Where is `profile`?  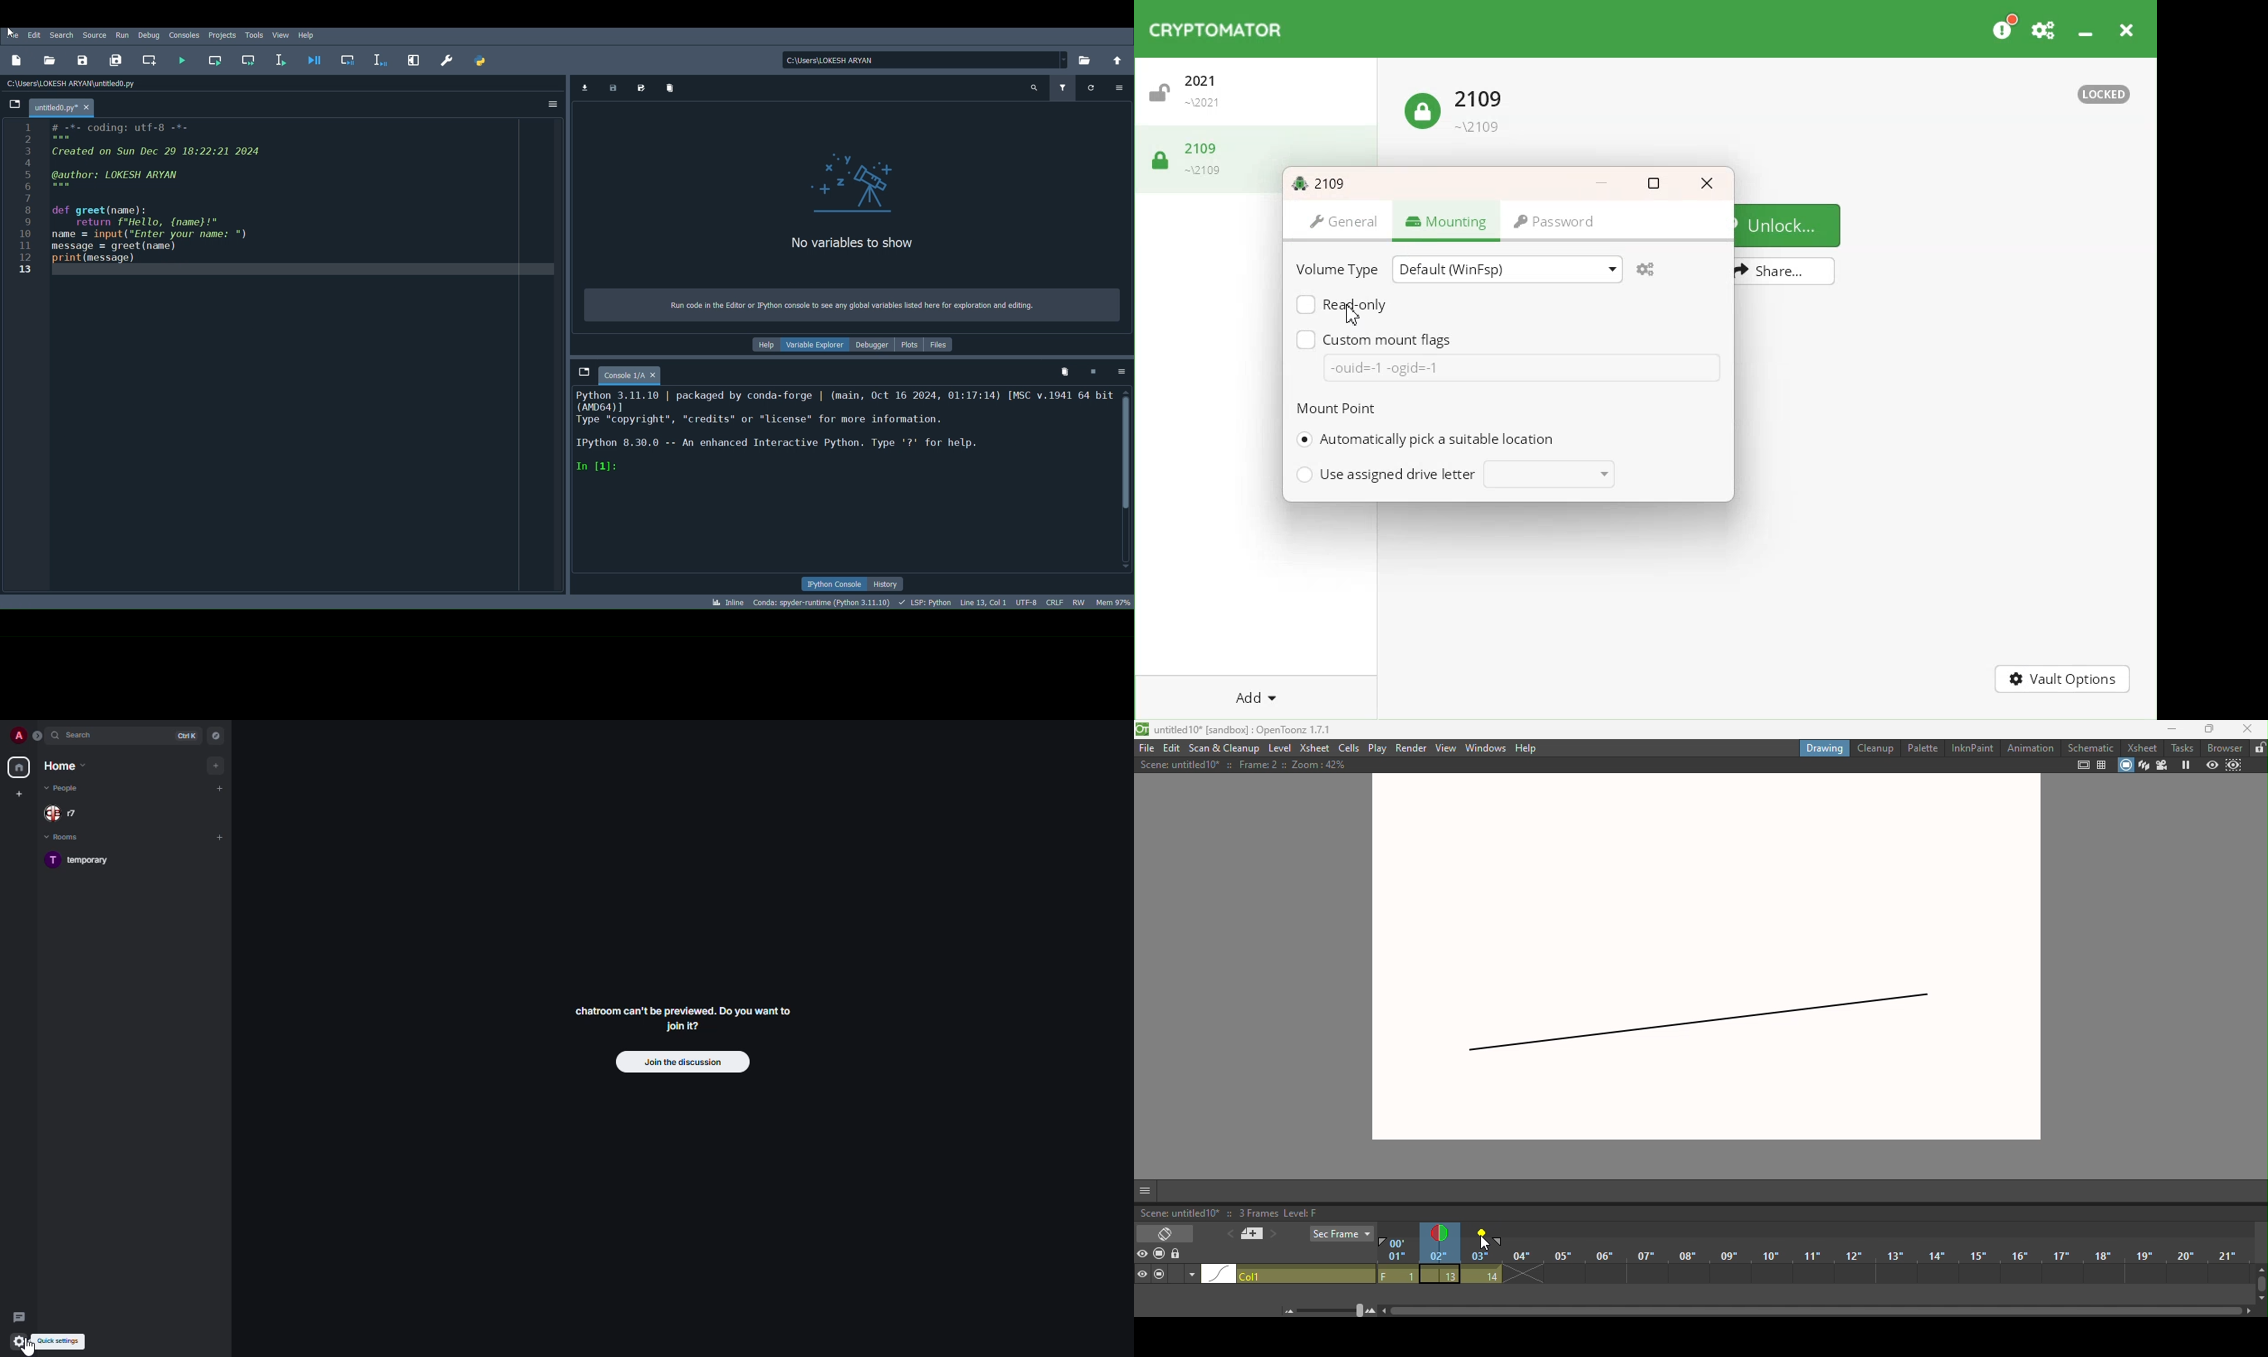
profile is located at coordinates (17, 737).